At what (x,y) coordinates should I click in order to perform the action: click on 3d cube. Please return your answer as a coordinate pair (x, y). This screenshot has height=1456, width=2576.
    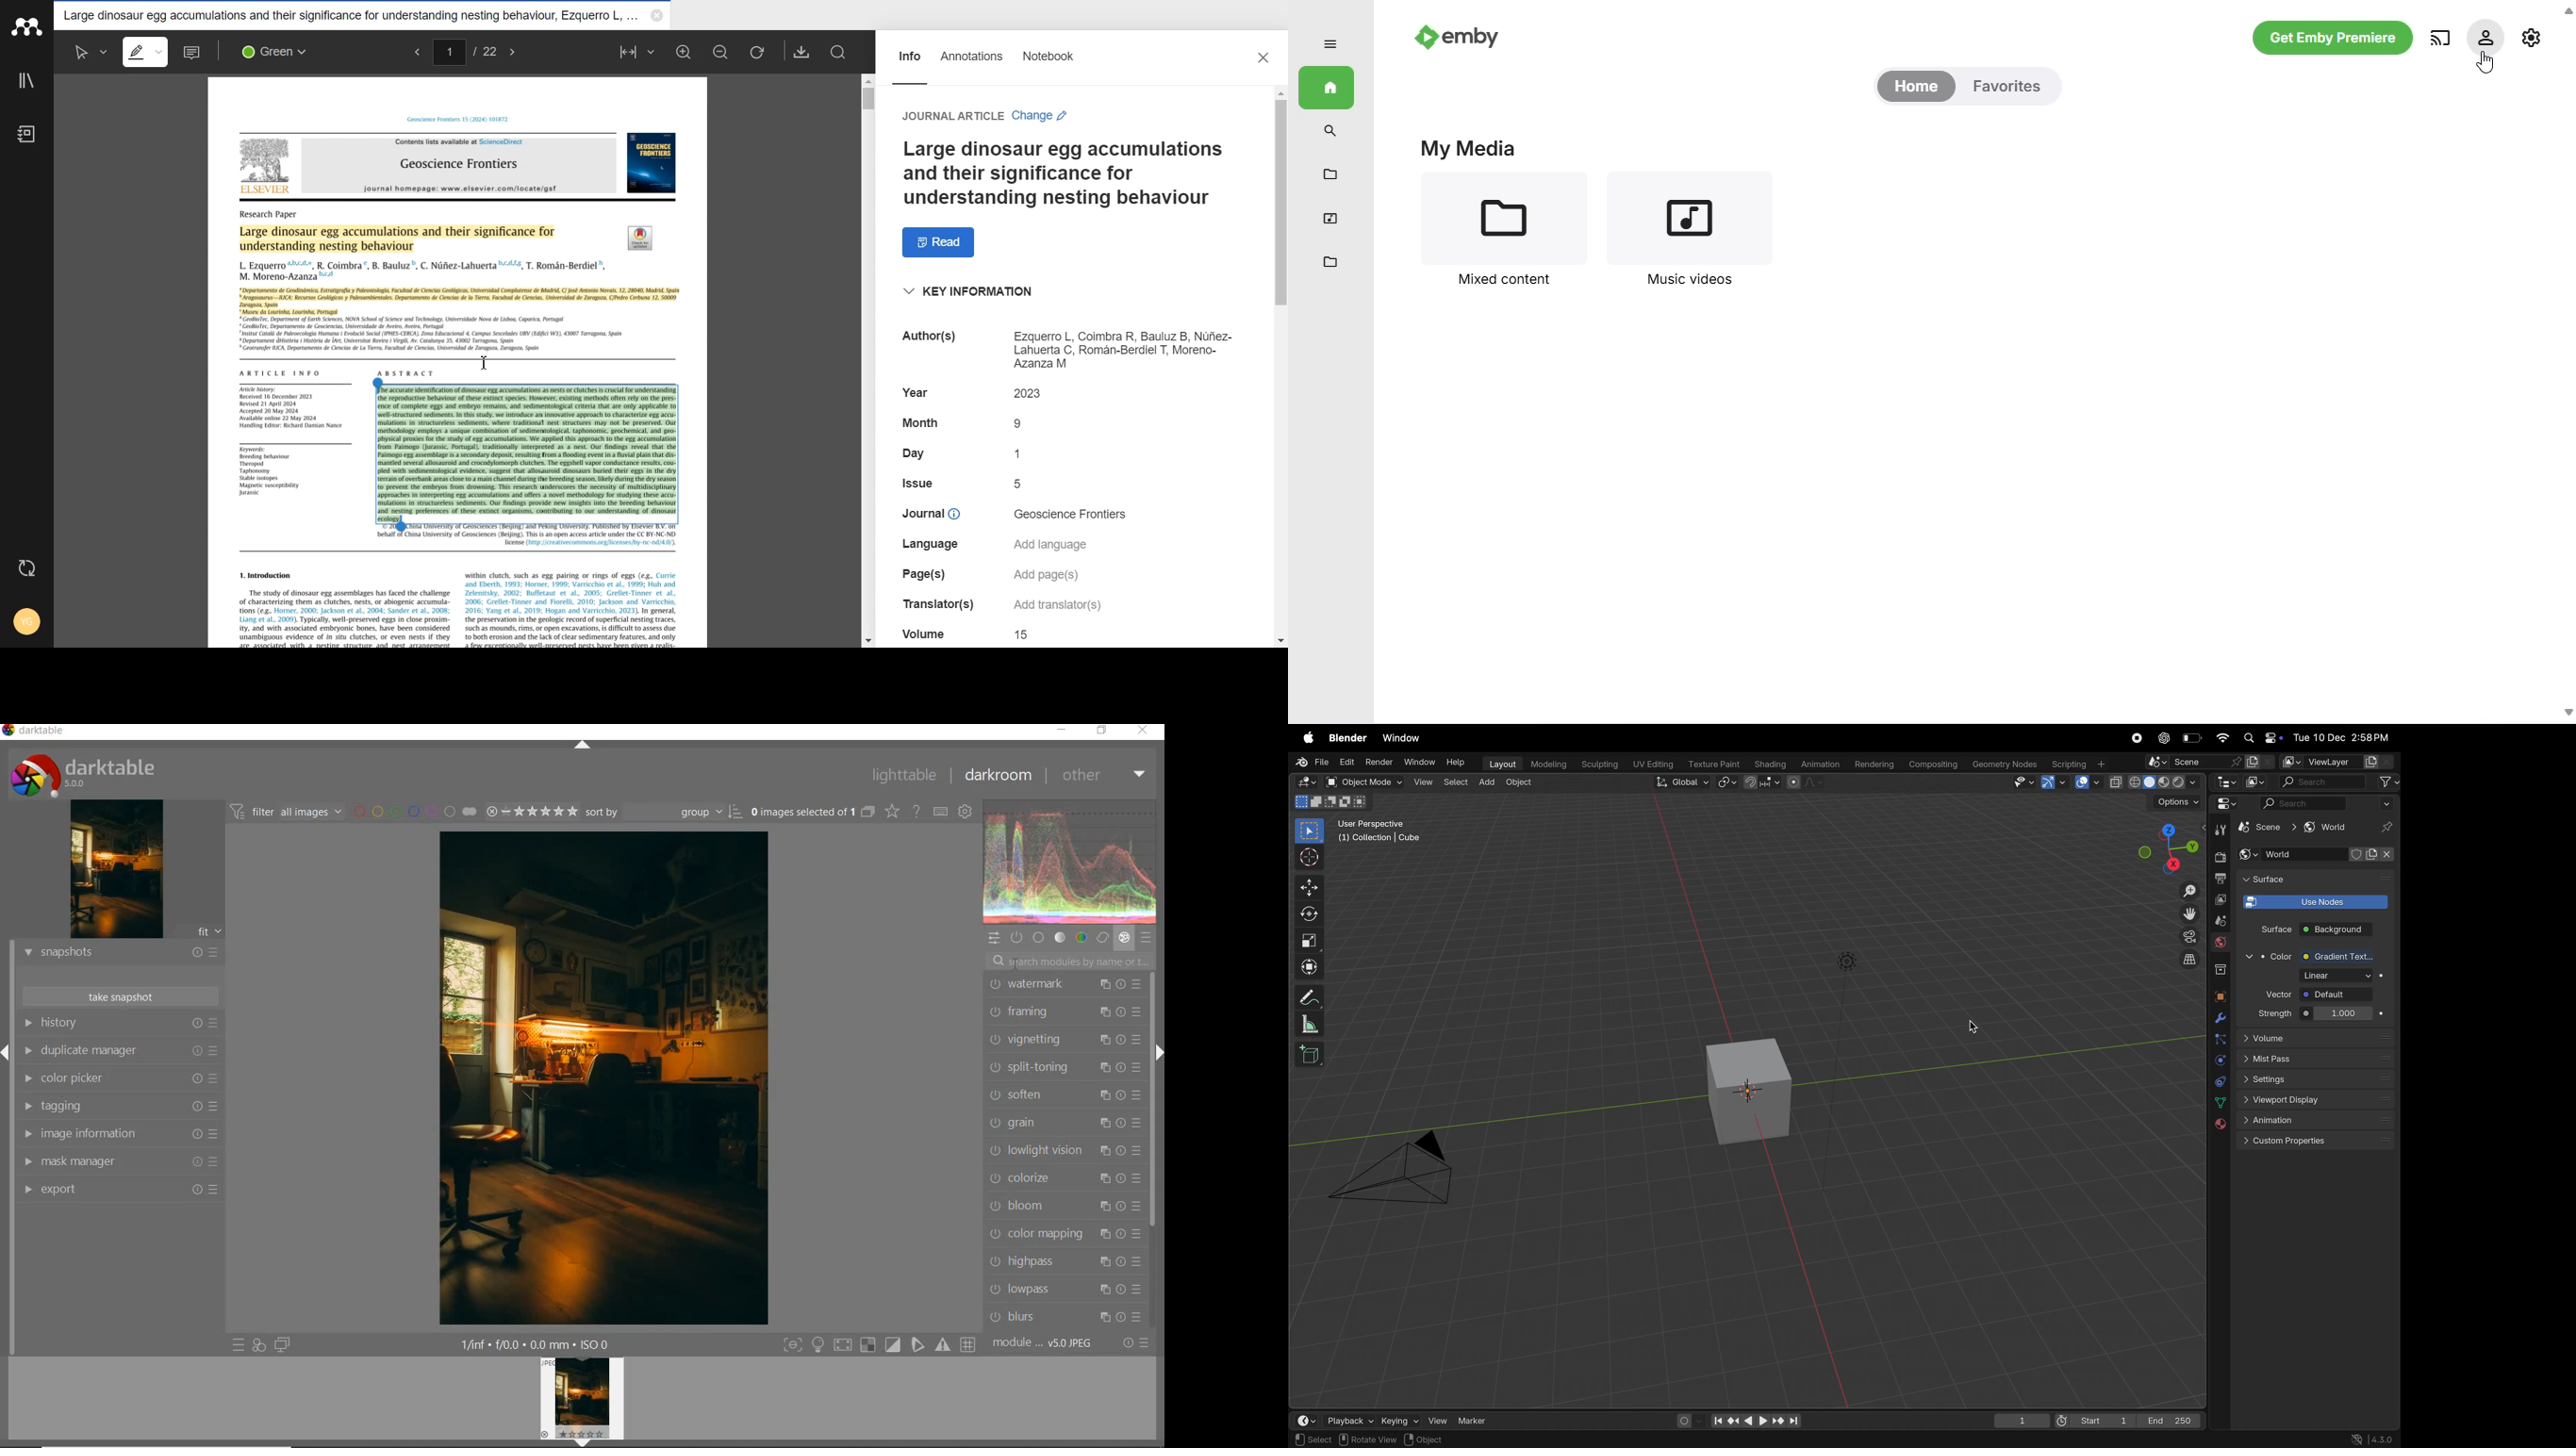
    Looking at the image, I should click on (1747, 1091).